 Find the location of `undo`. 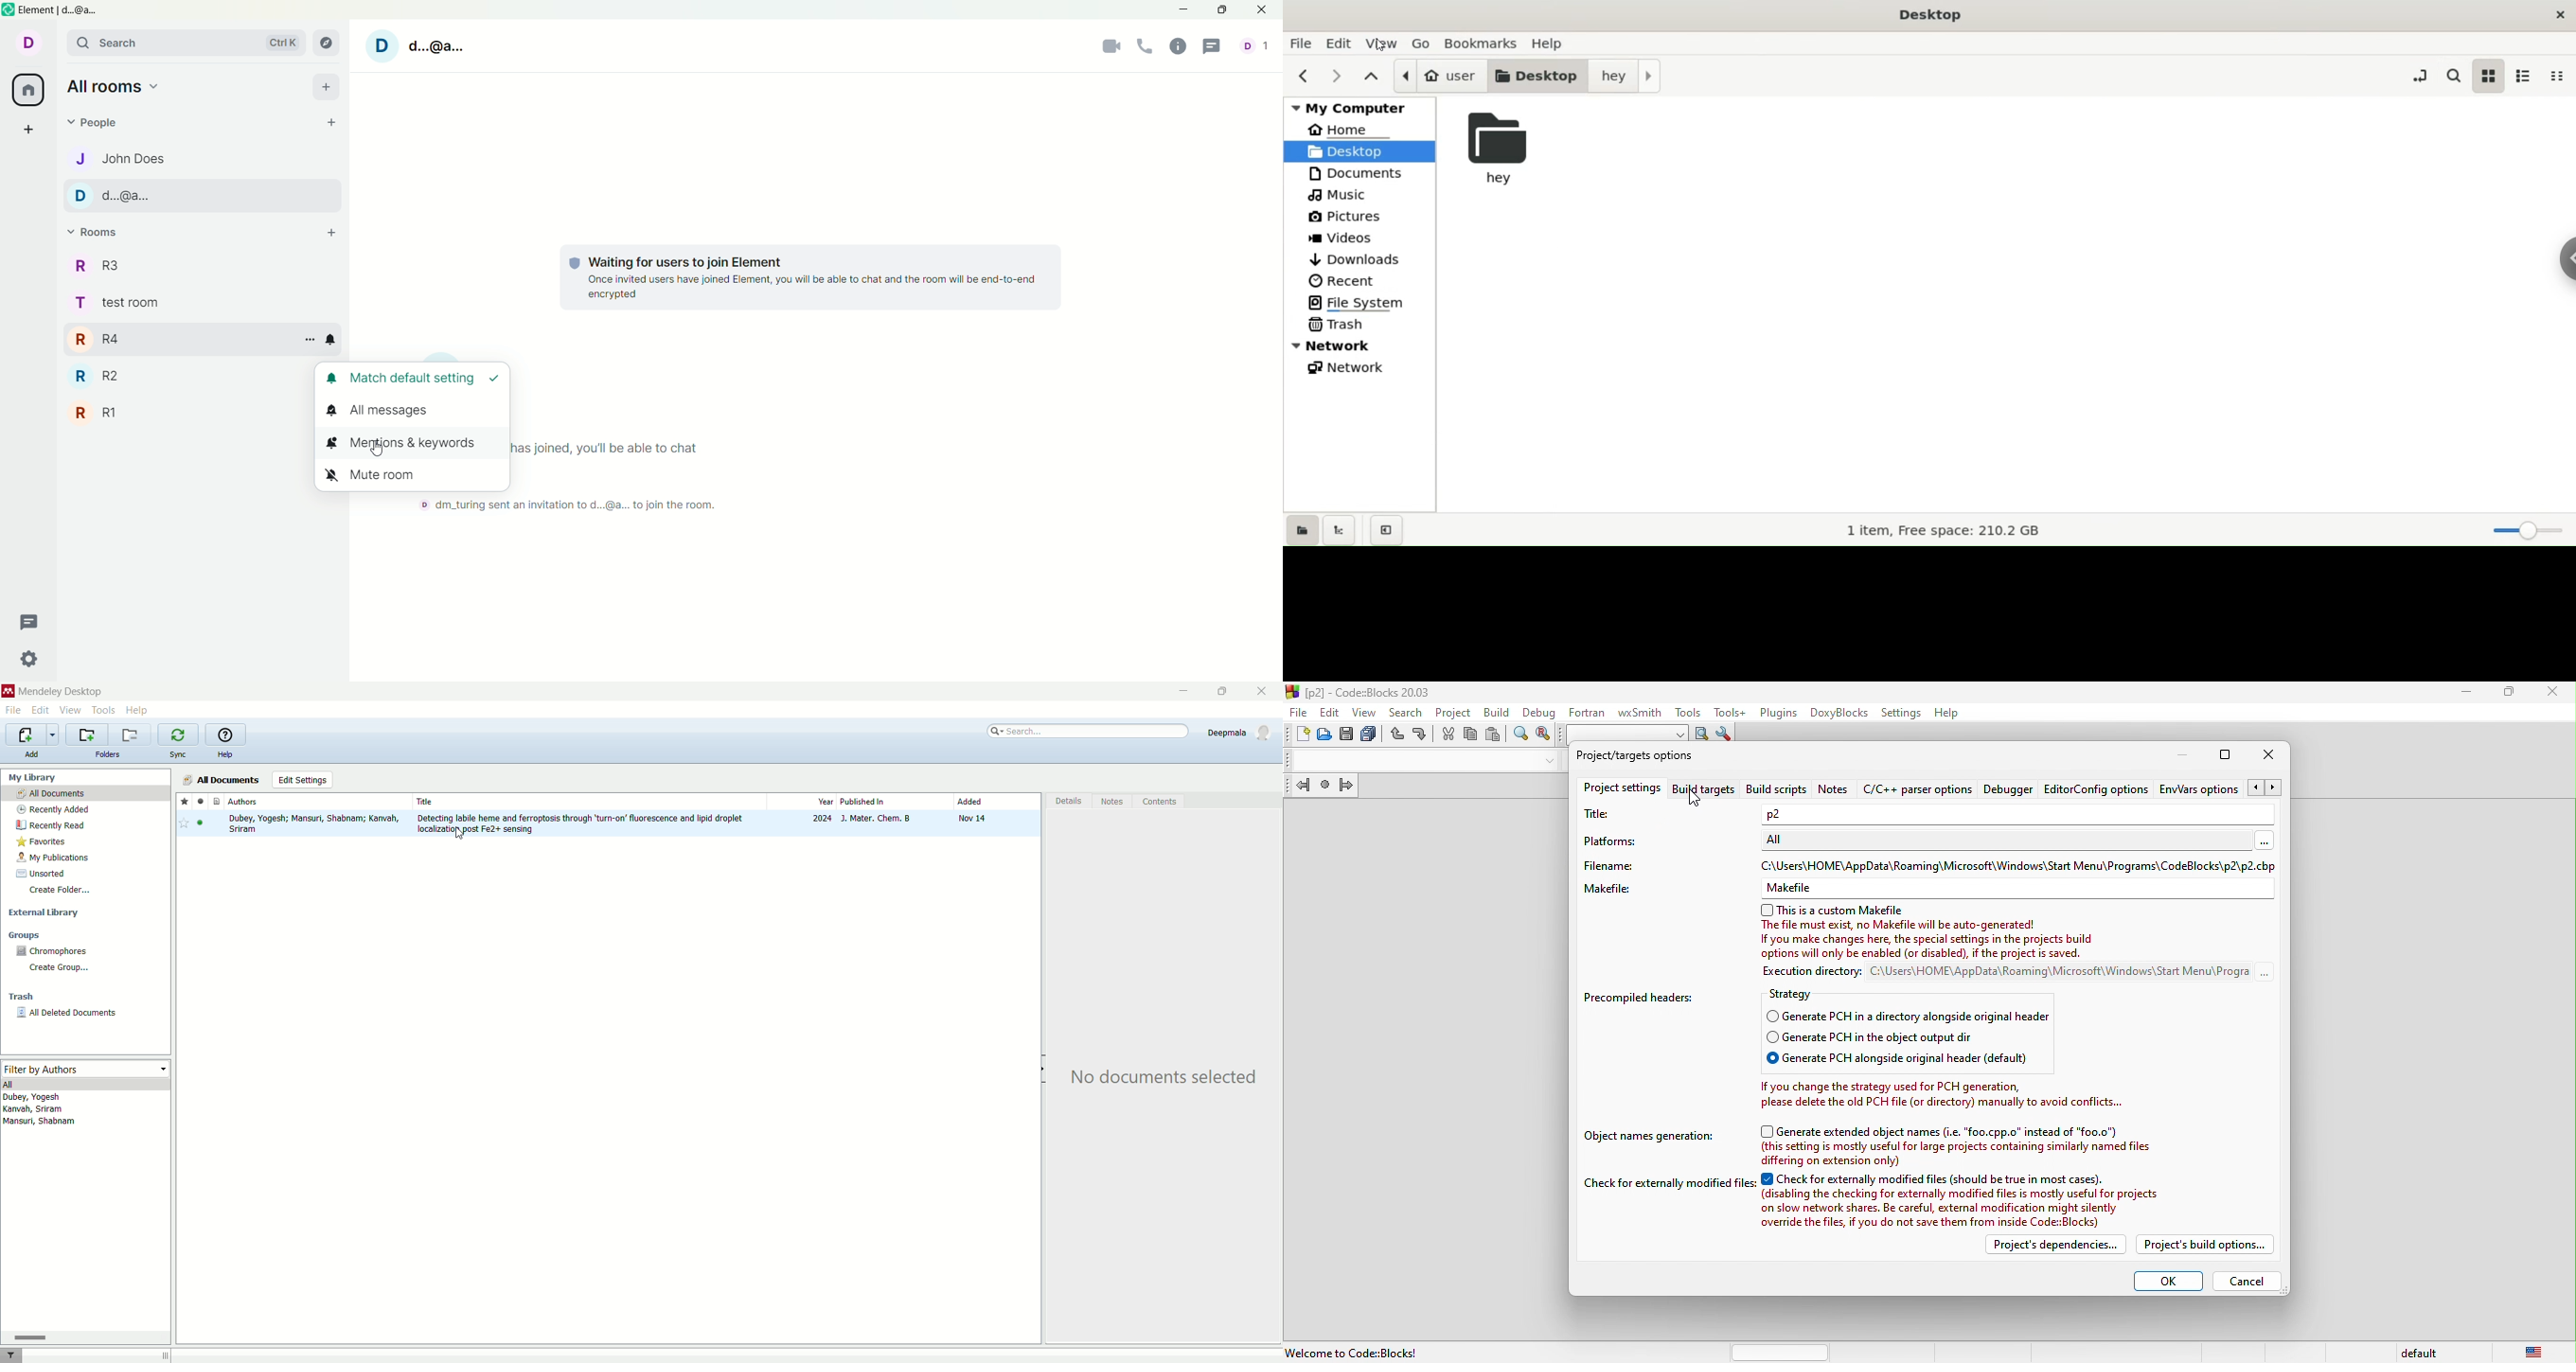

undo is located at coordinates (1398, 736).